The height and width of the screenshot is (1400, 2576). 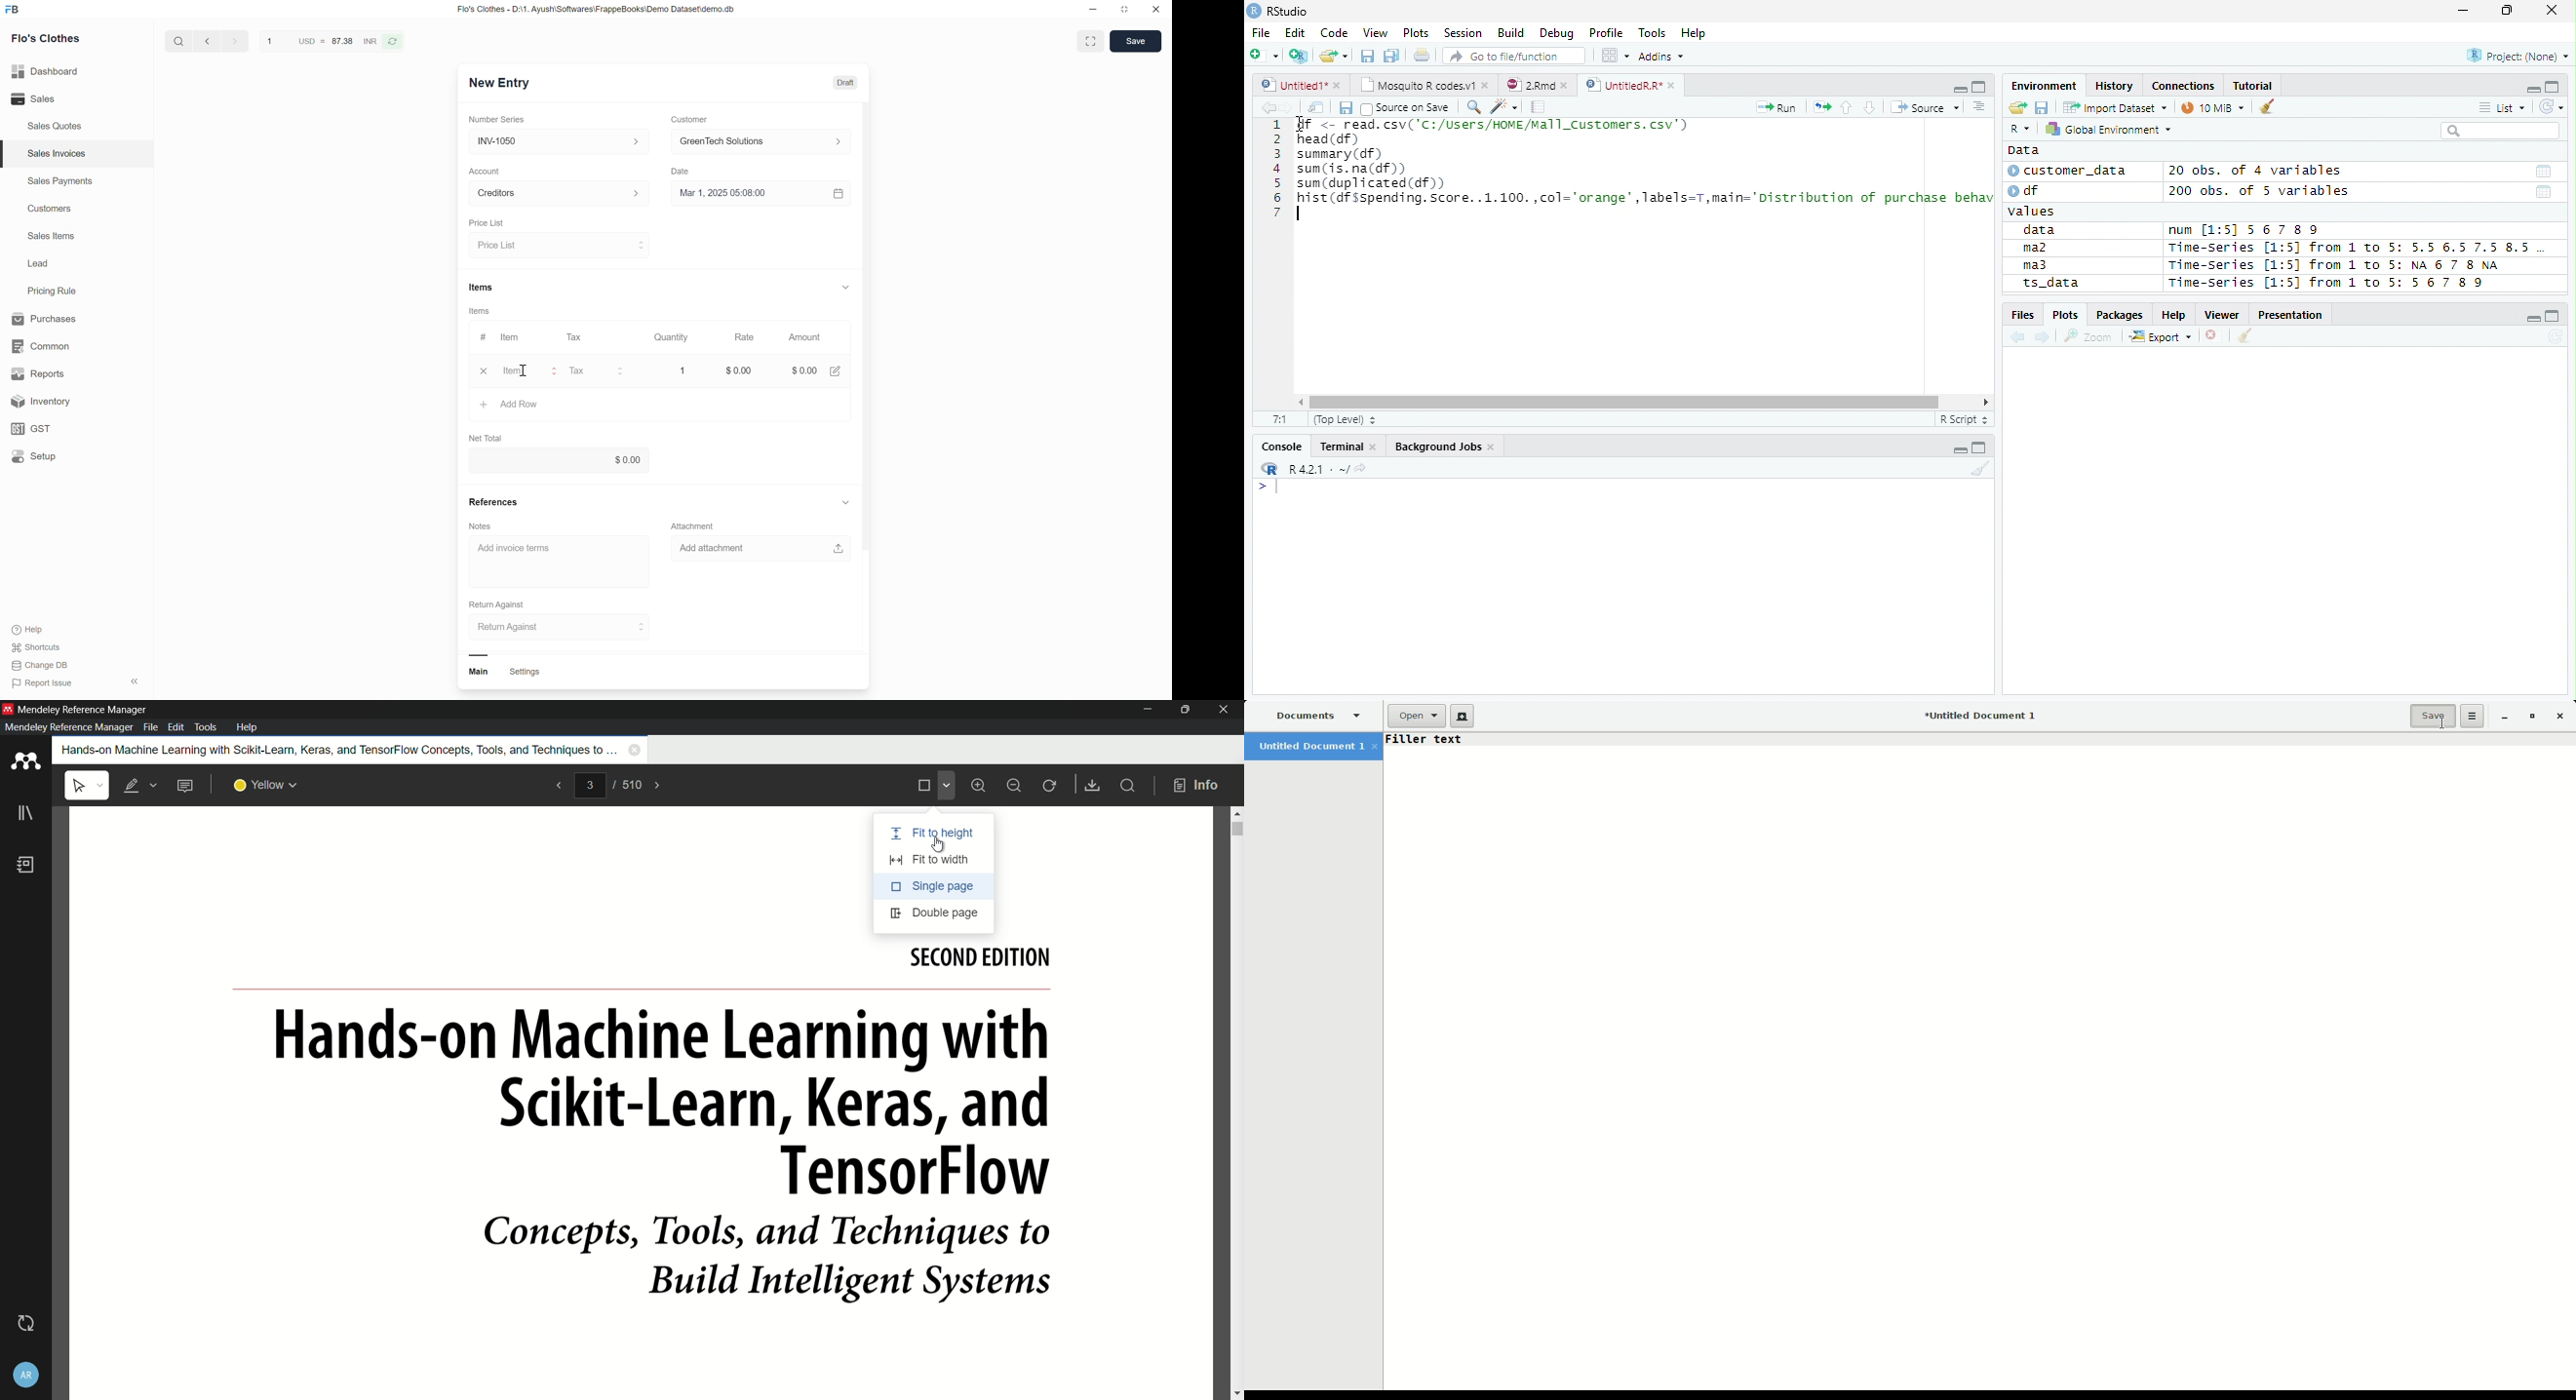 What do you see at coordinates (1278, 12) in the screenshot?
I see `RStudio` at bounding box center [1278, 12].